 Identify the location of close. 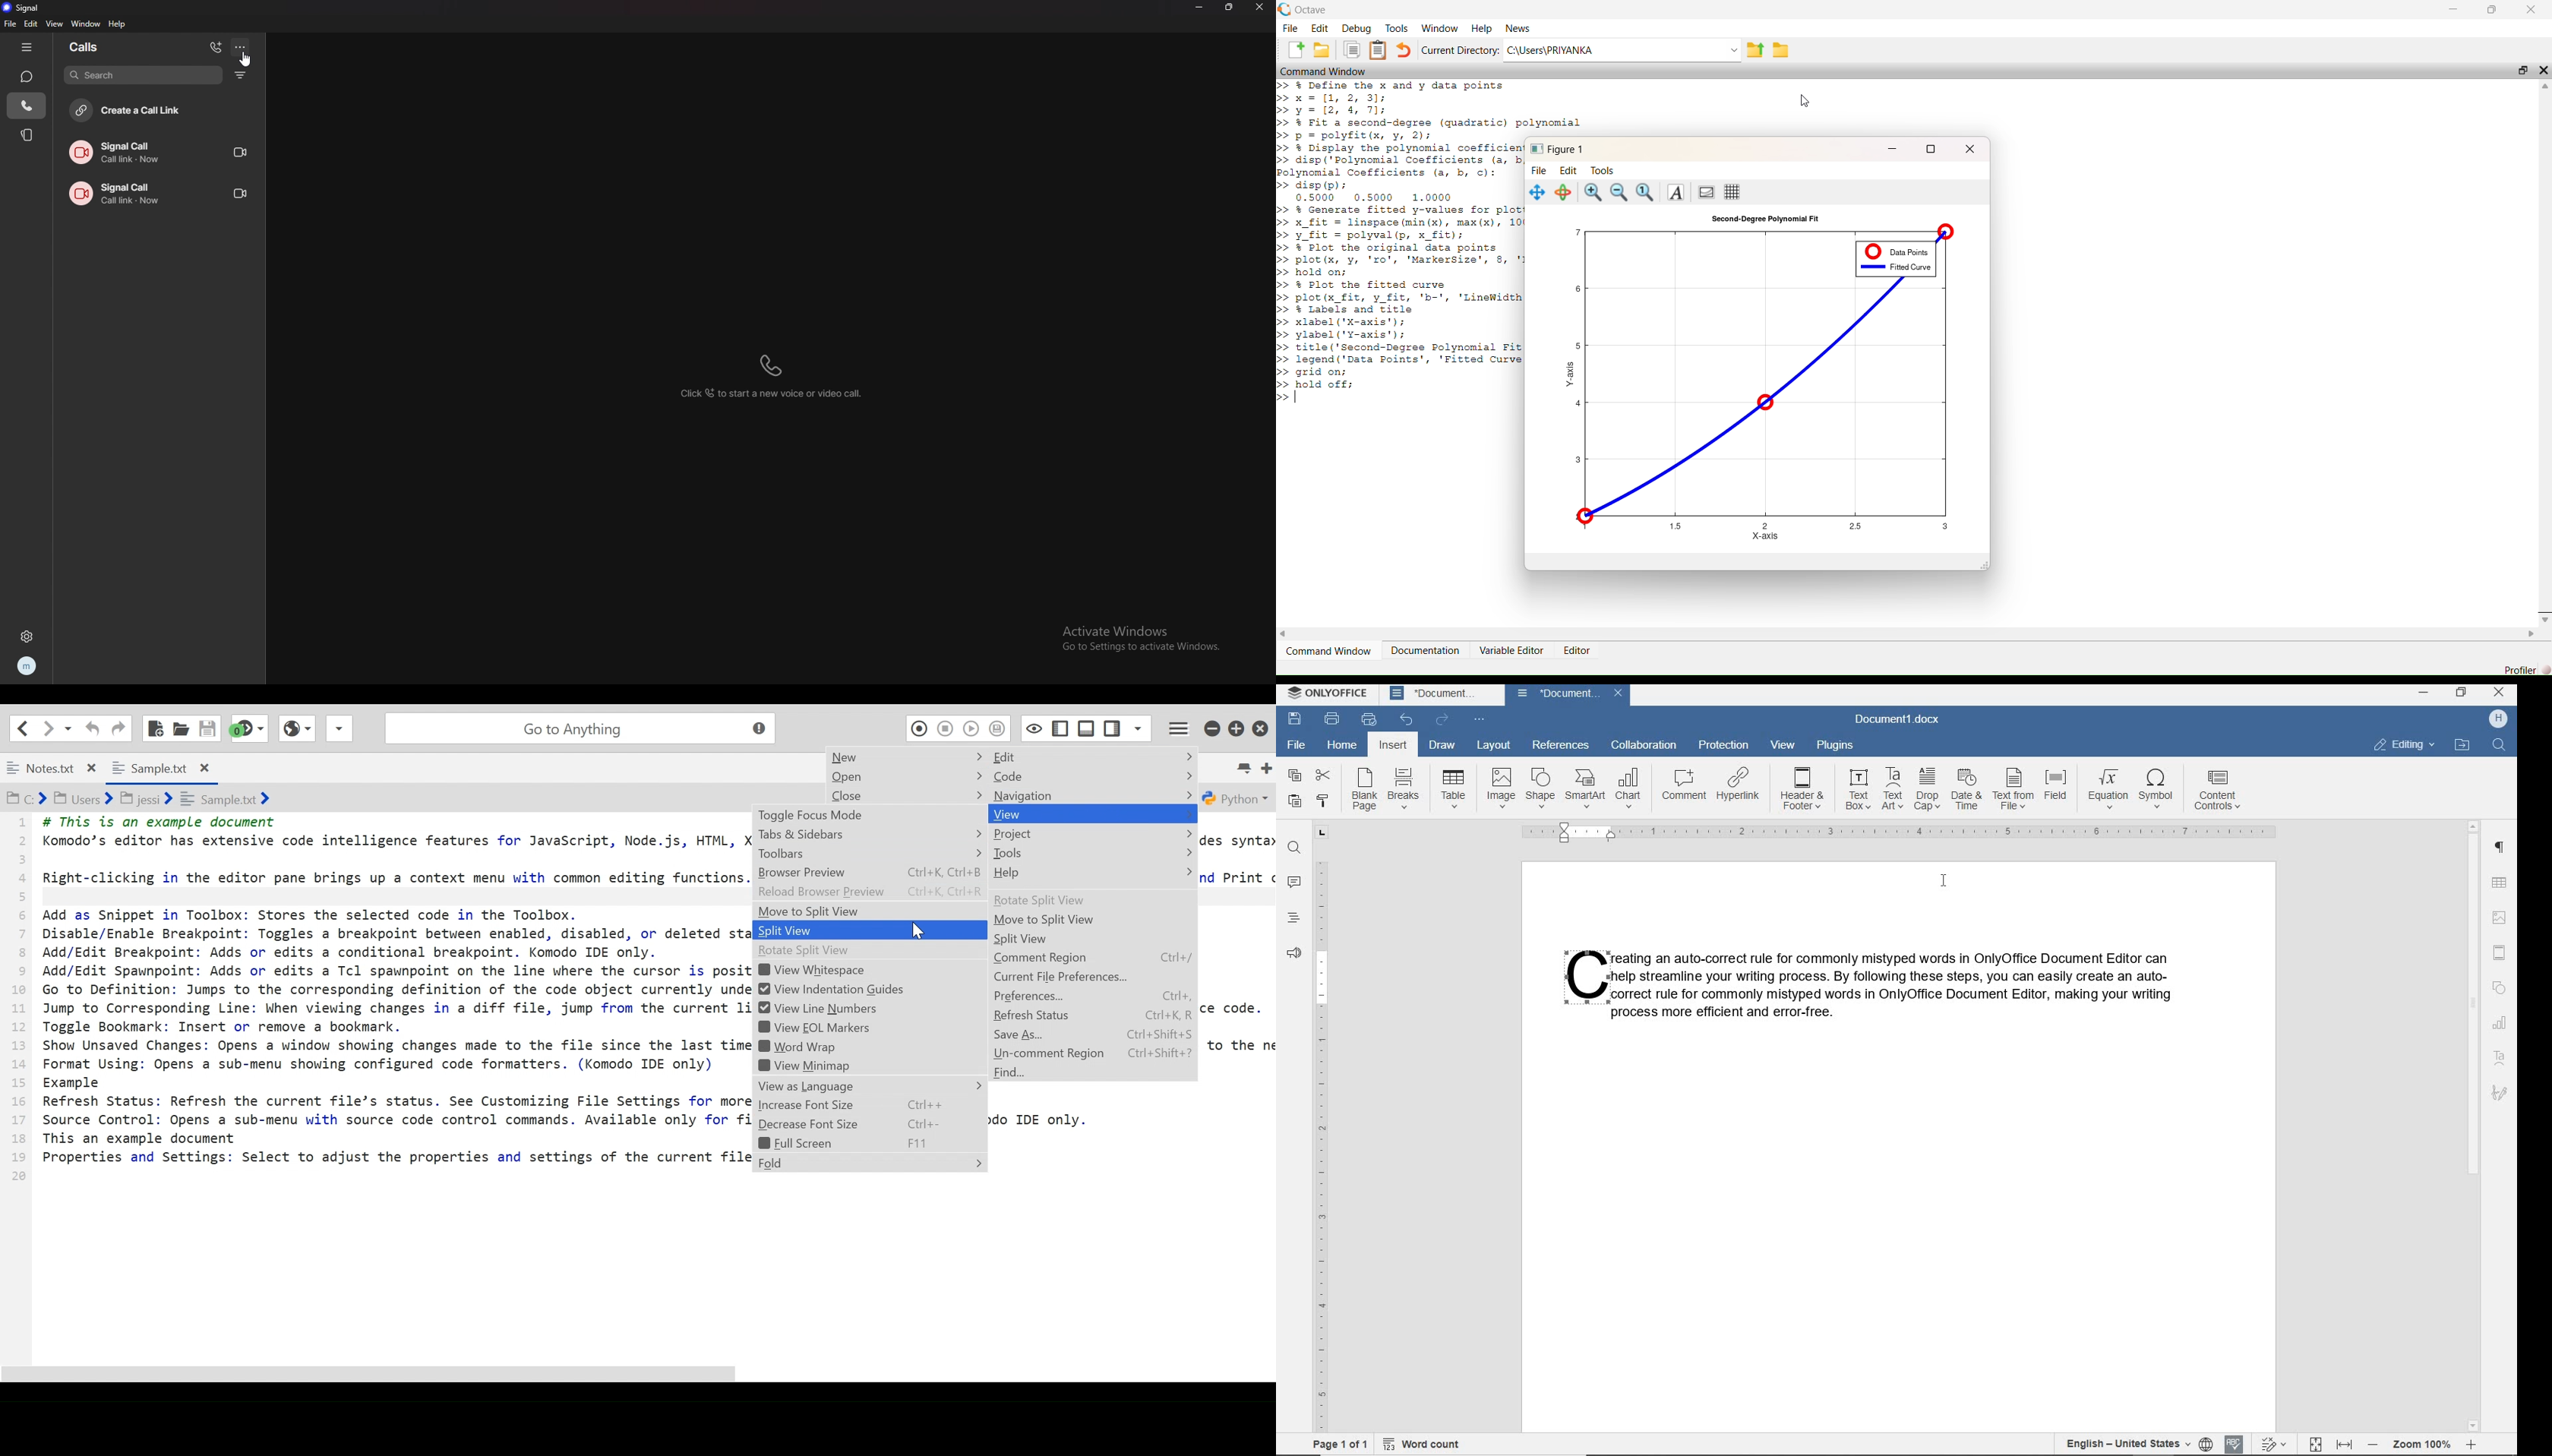
(1261, 7).